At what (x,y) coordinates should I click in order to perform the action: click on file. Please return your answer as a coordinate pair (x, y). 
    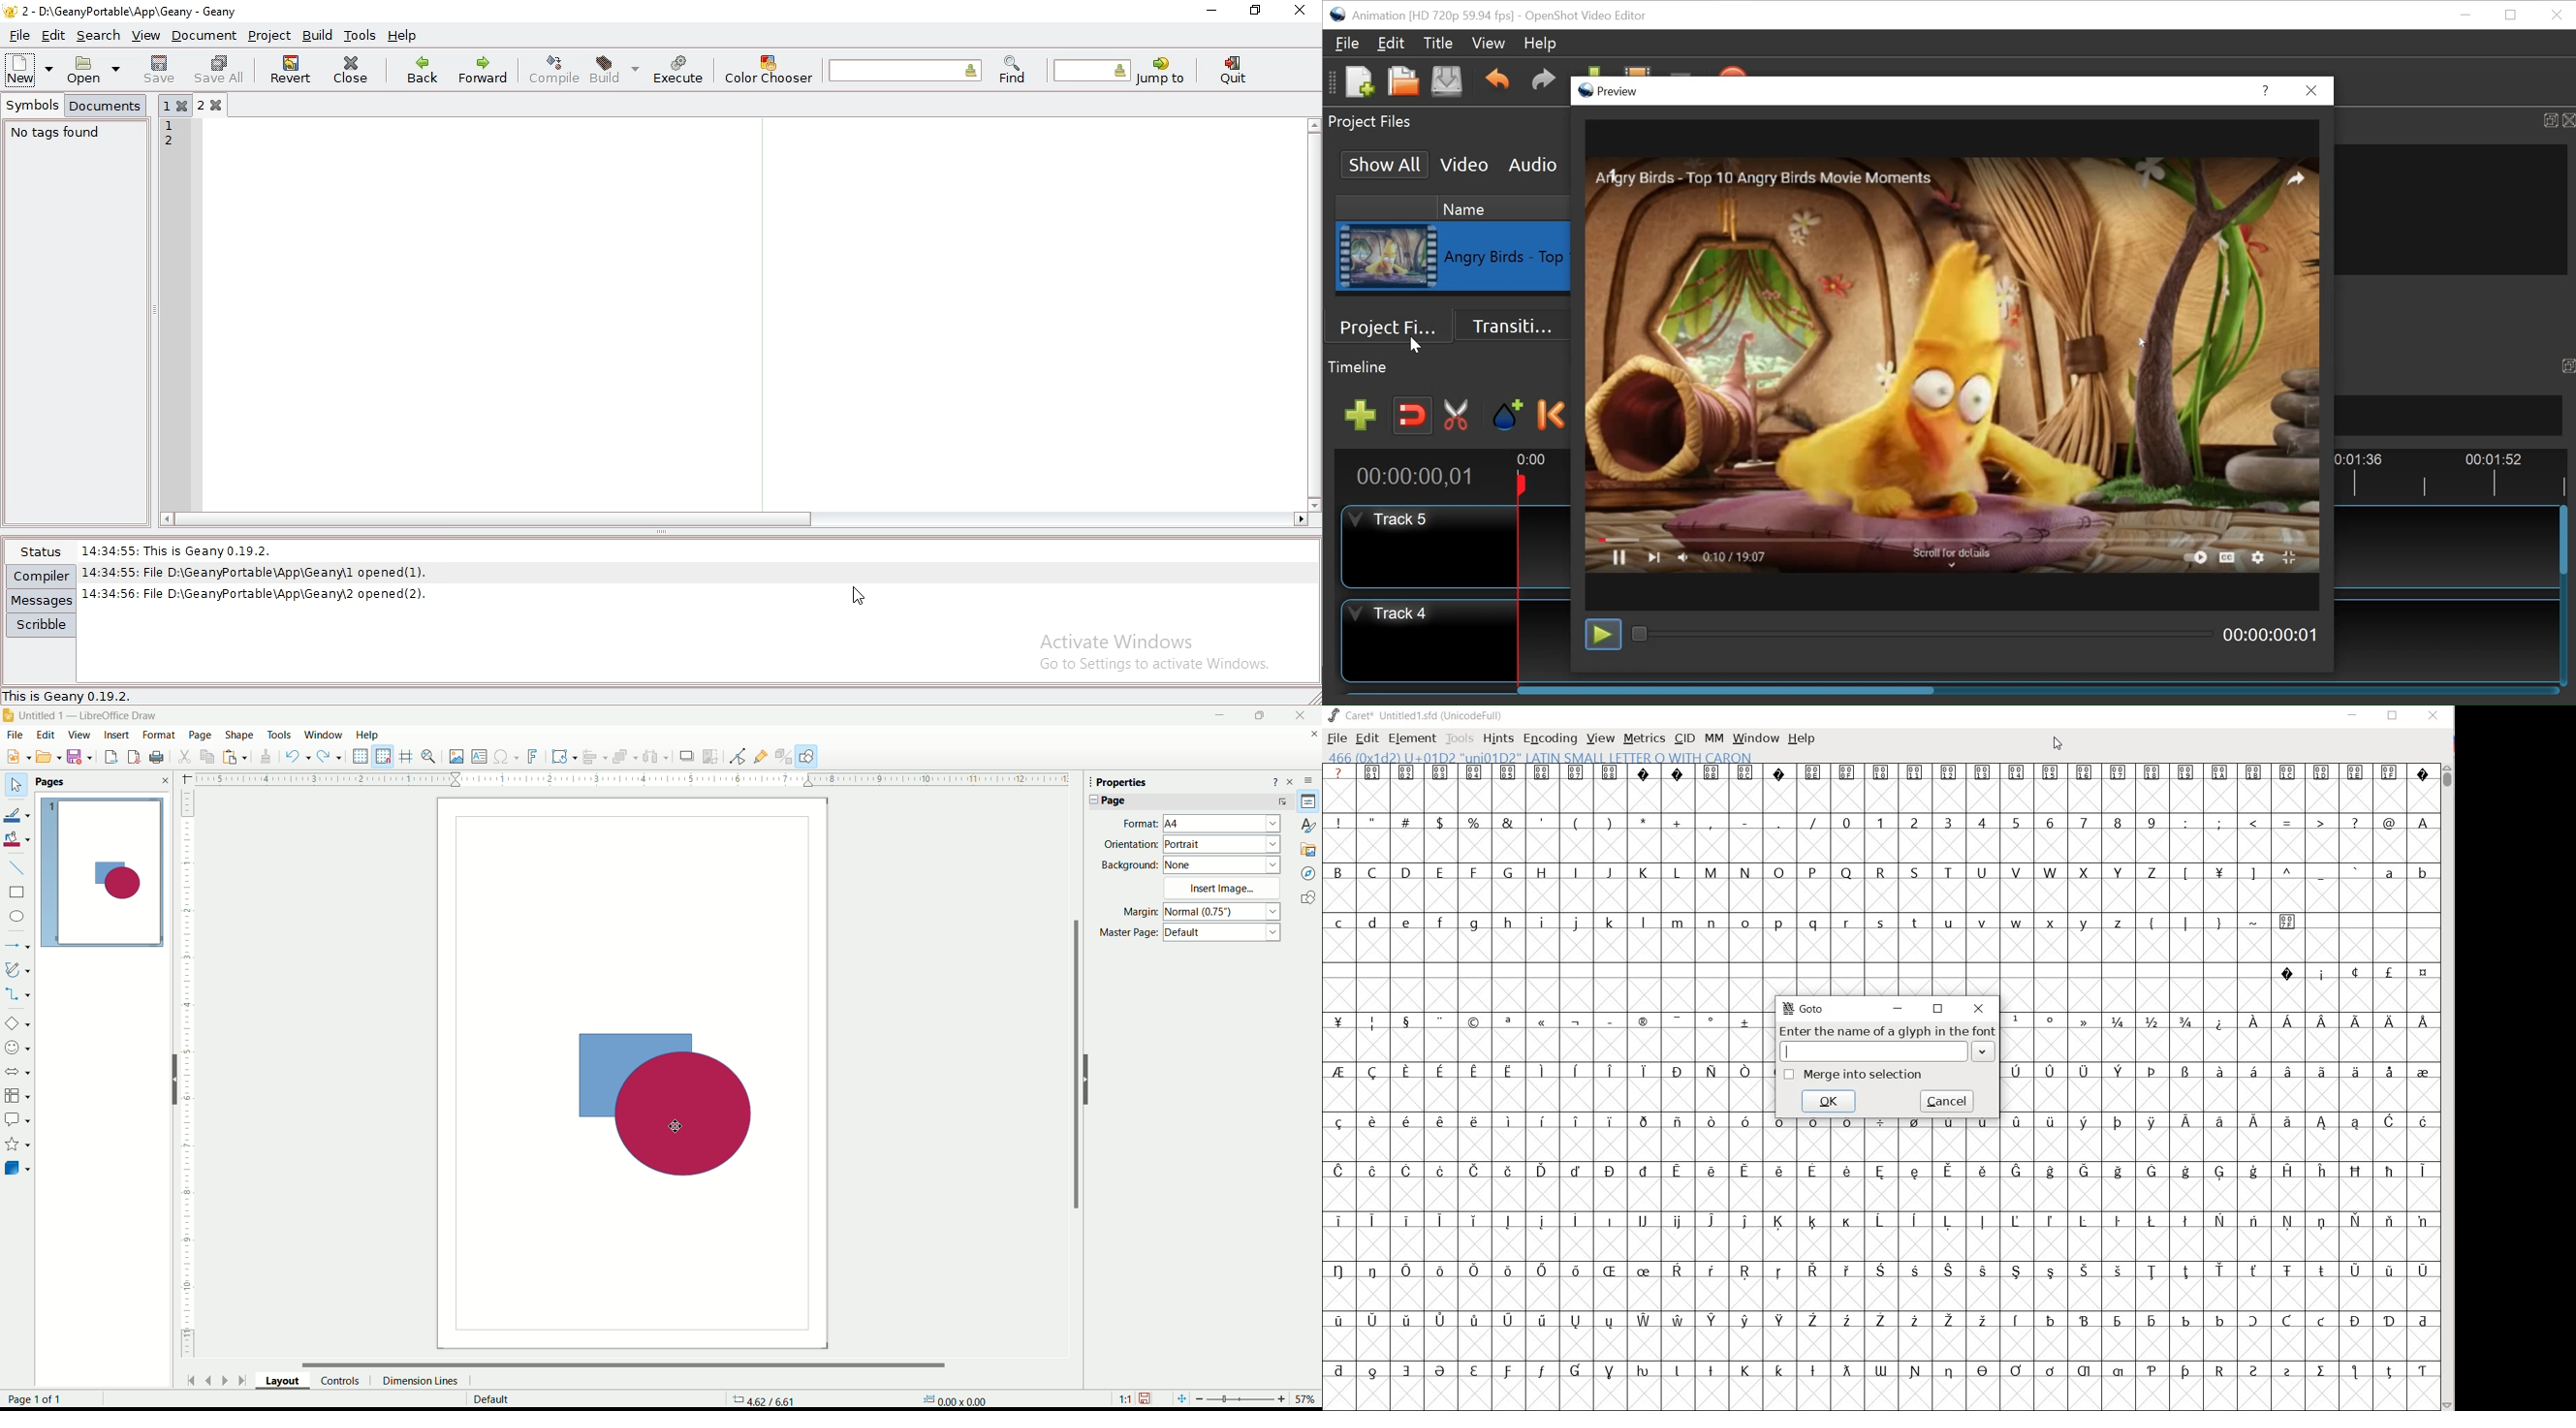
    Looking at the image, I should click on (20, 33).